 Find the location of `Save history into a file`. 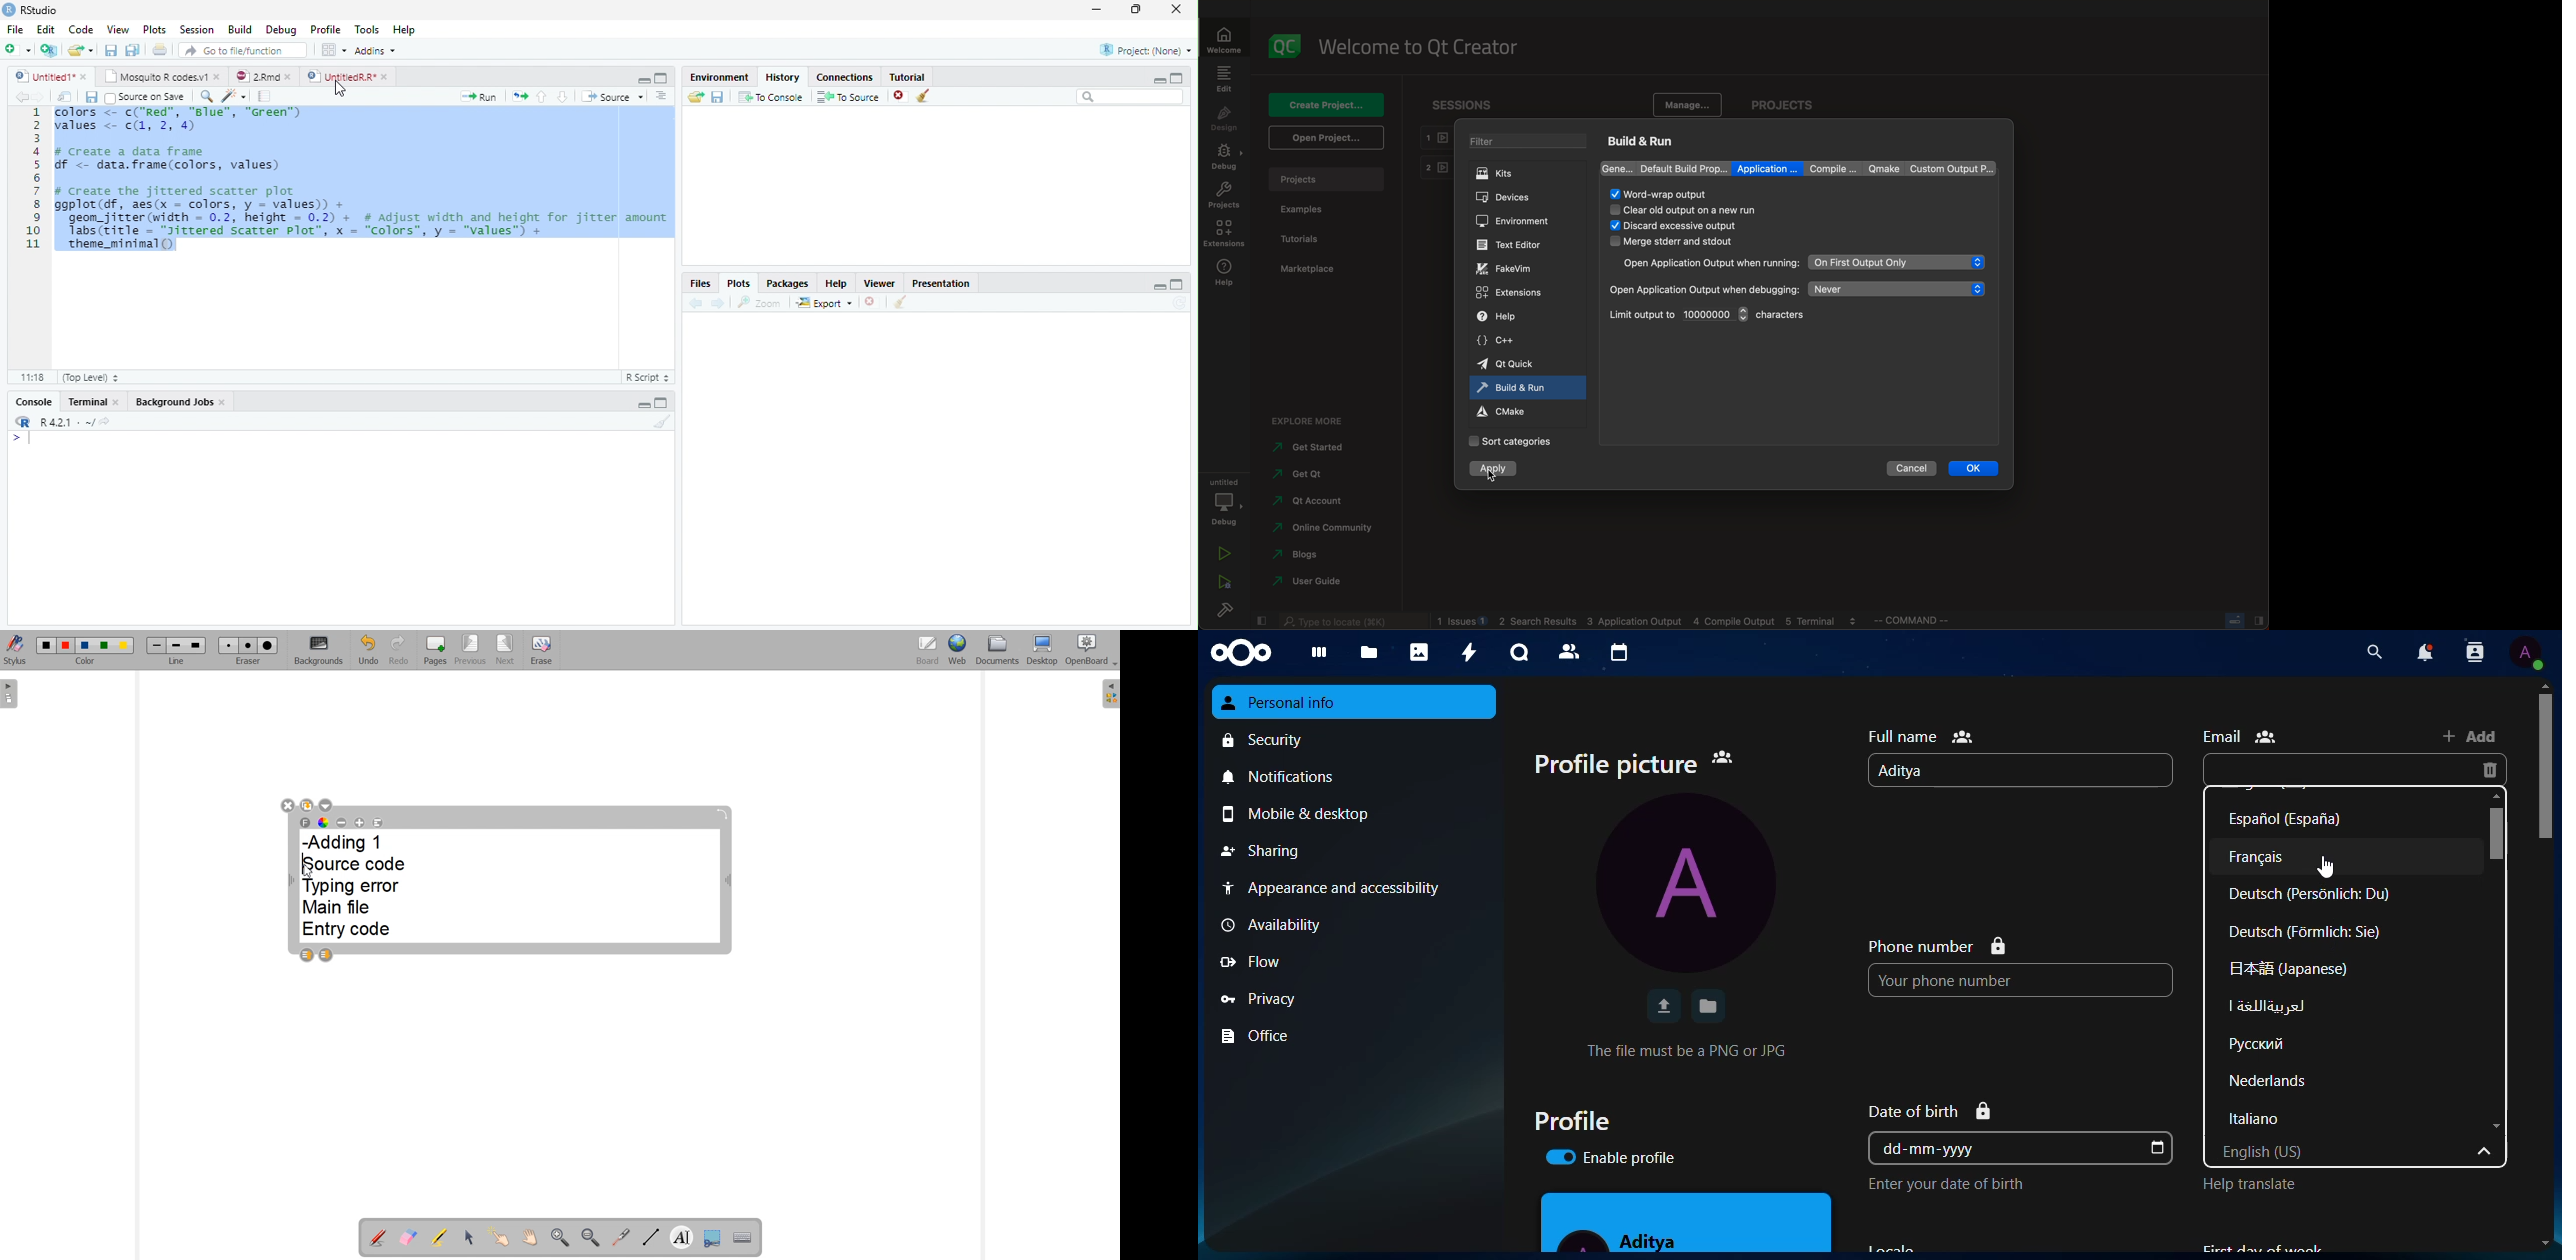

Save history into a file is located at coordinates (718, 97).